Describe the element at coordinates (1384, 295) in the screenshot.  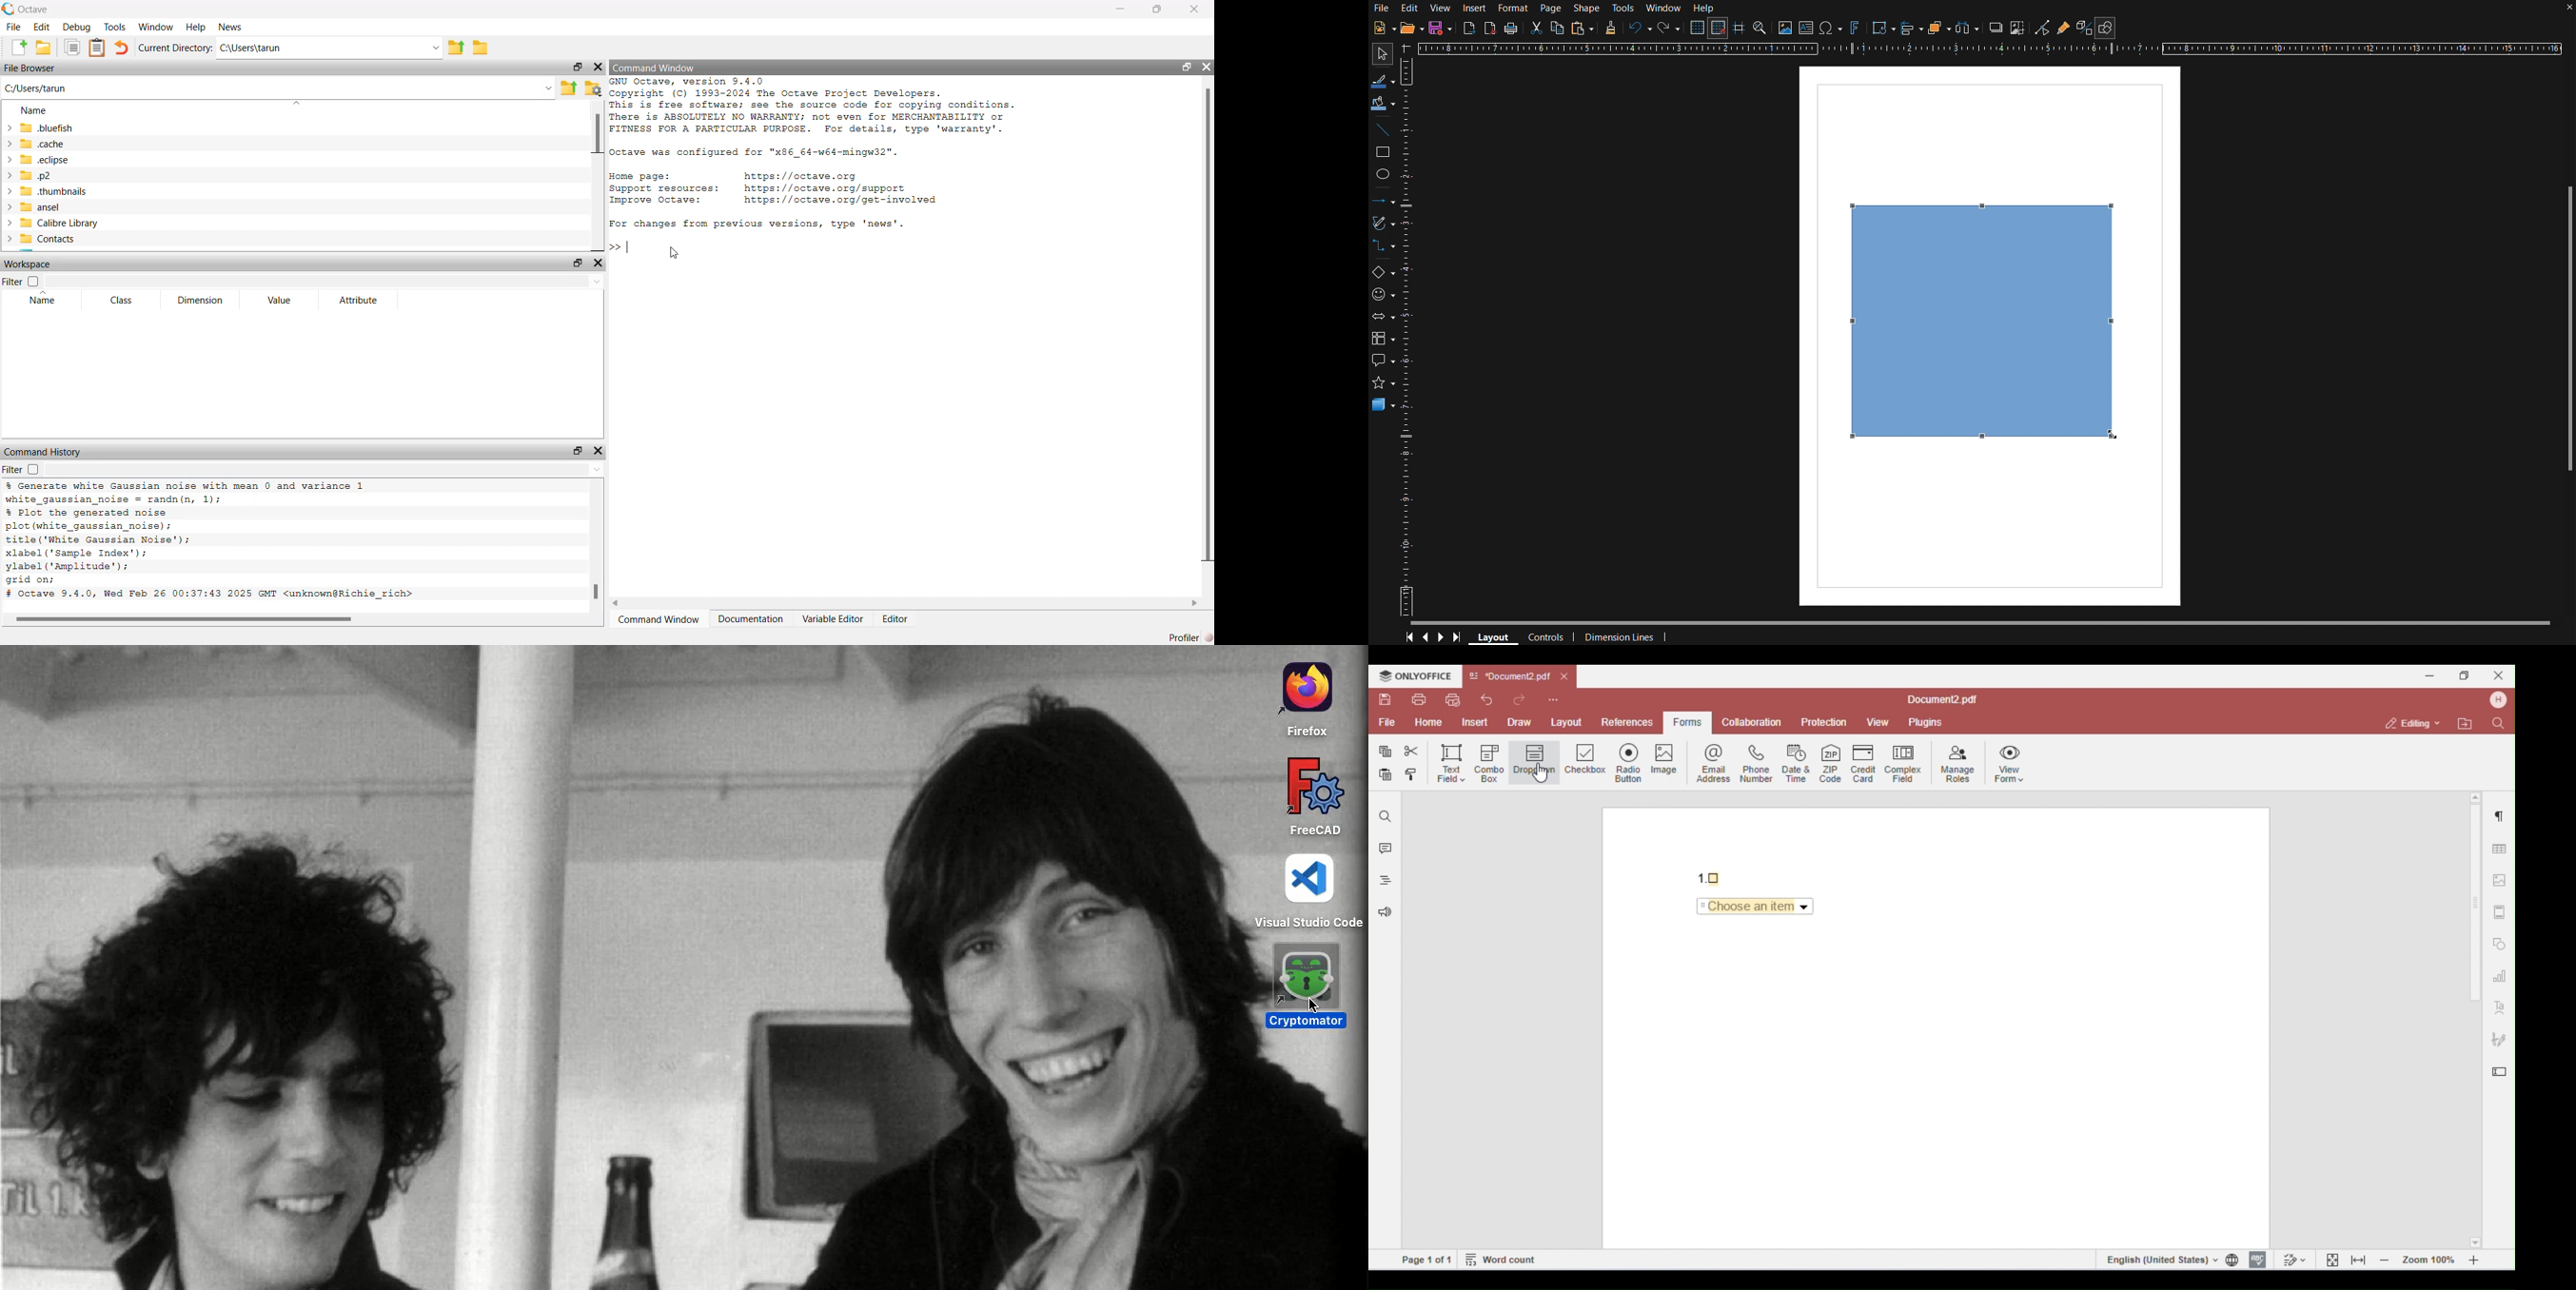
I see `Symbol Shapes` at that location.